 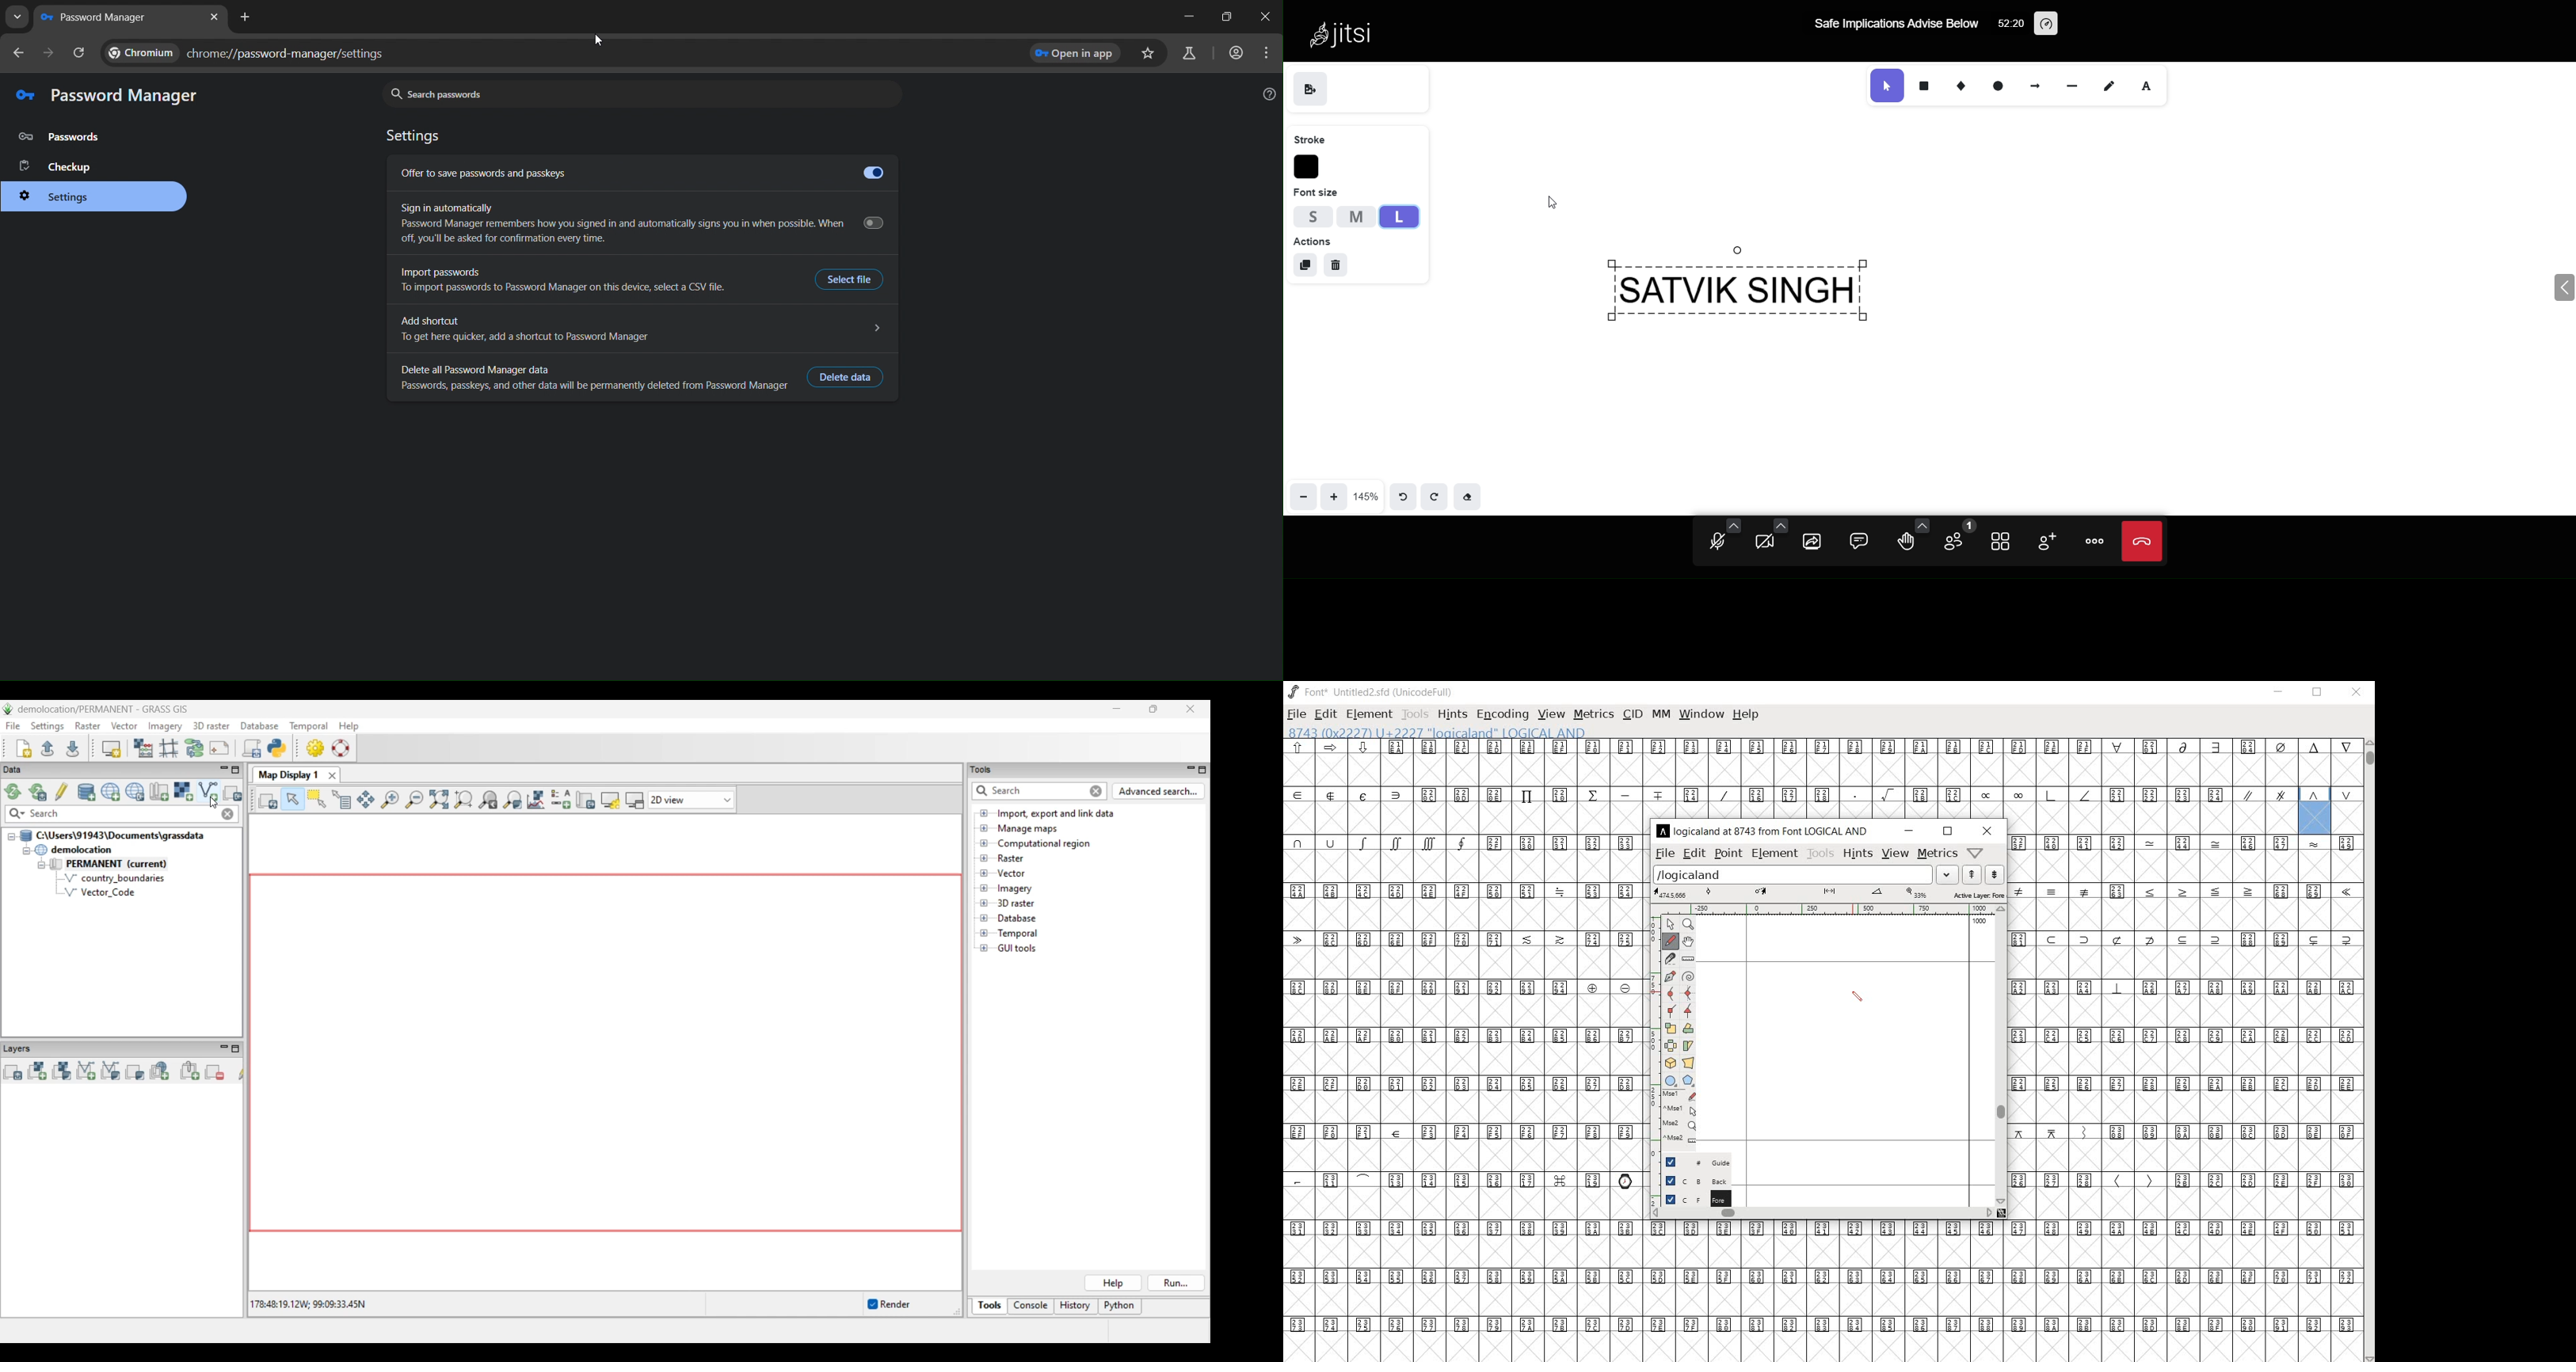 What do you see at coordinates (2359, 692) in the screenshot?
I see `close` at bounding box center [2359, 692].